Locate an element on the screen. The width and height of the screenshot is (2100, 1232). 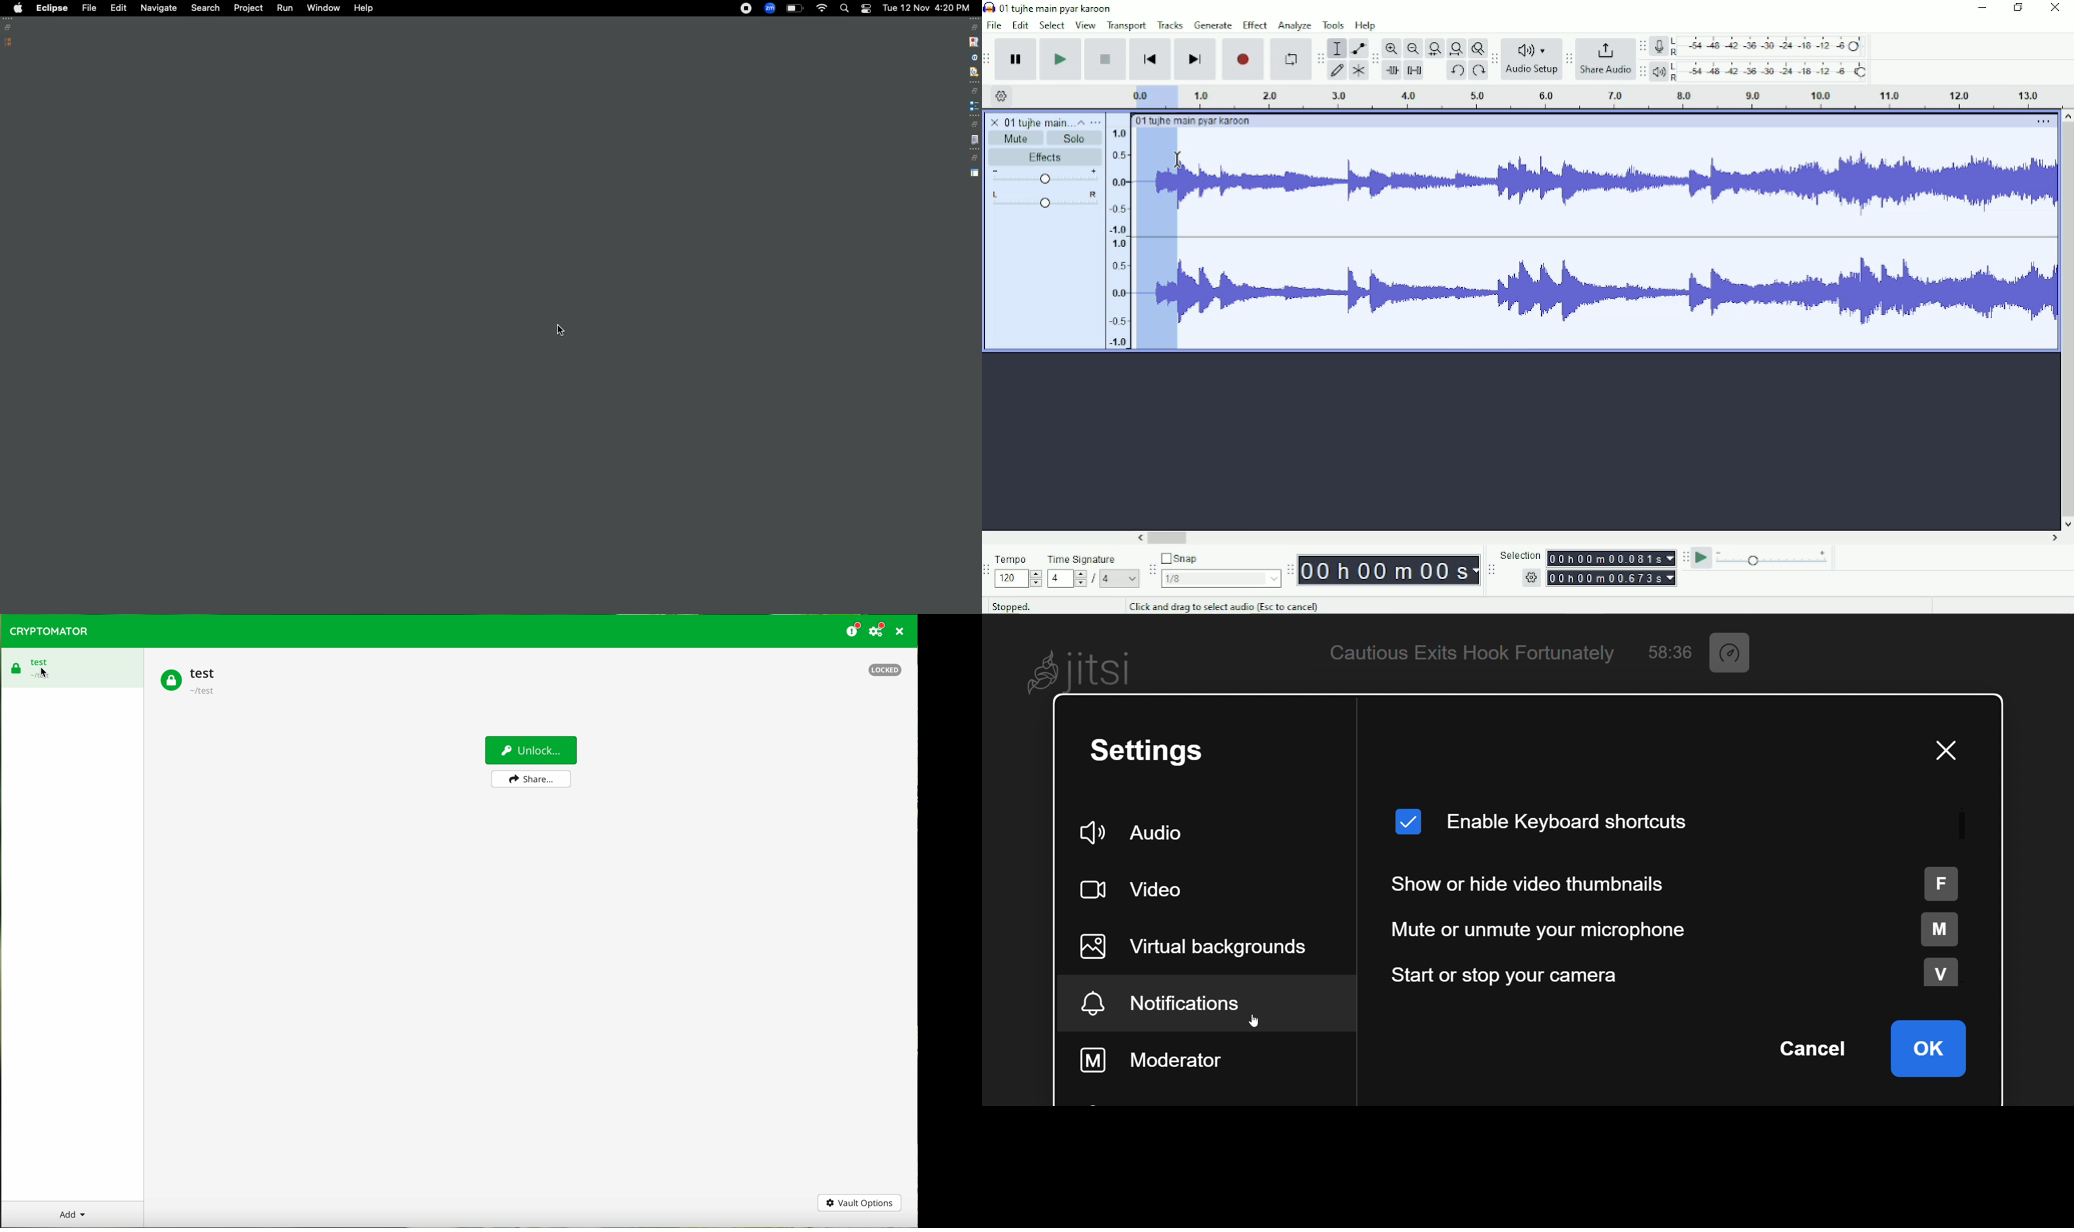
Vertical meter is located at coordinates (1115, 237).